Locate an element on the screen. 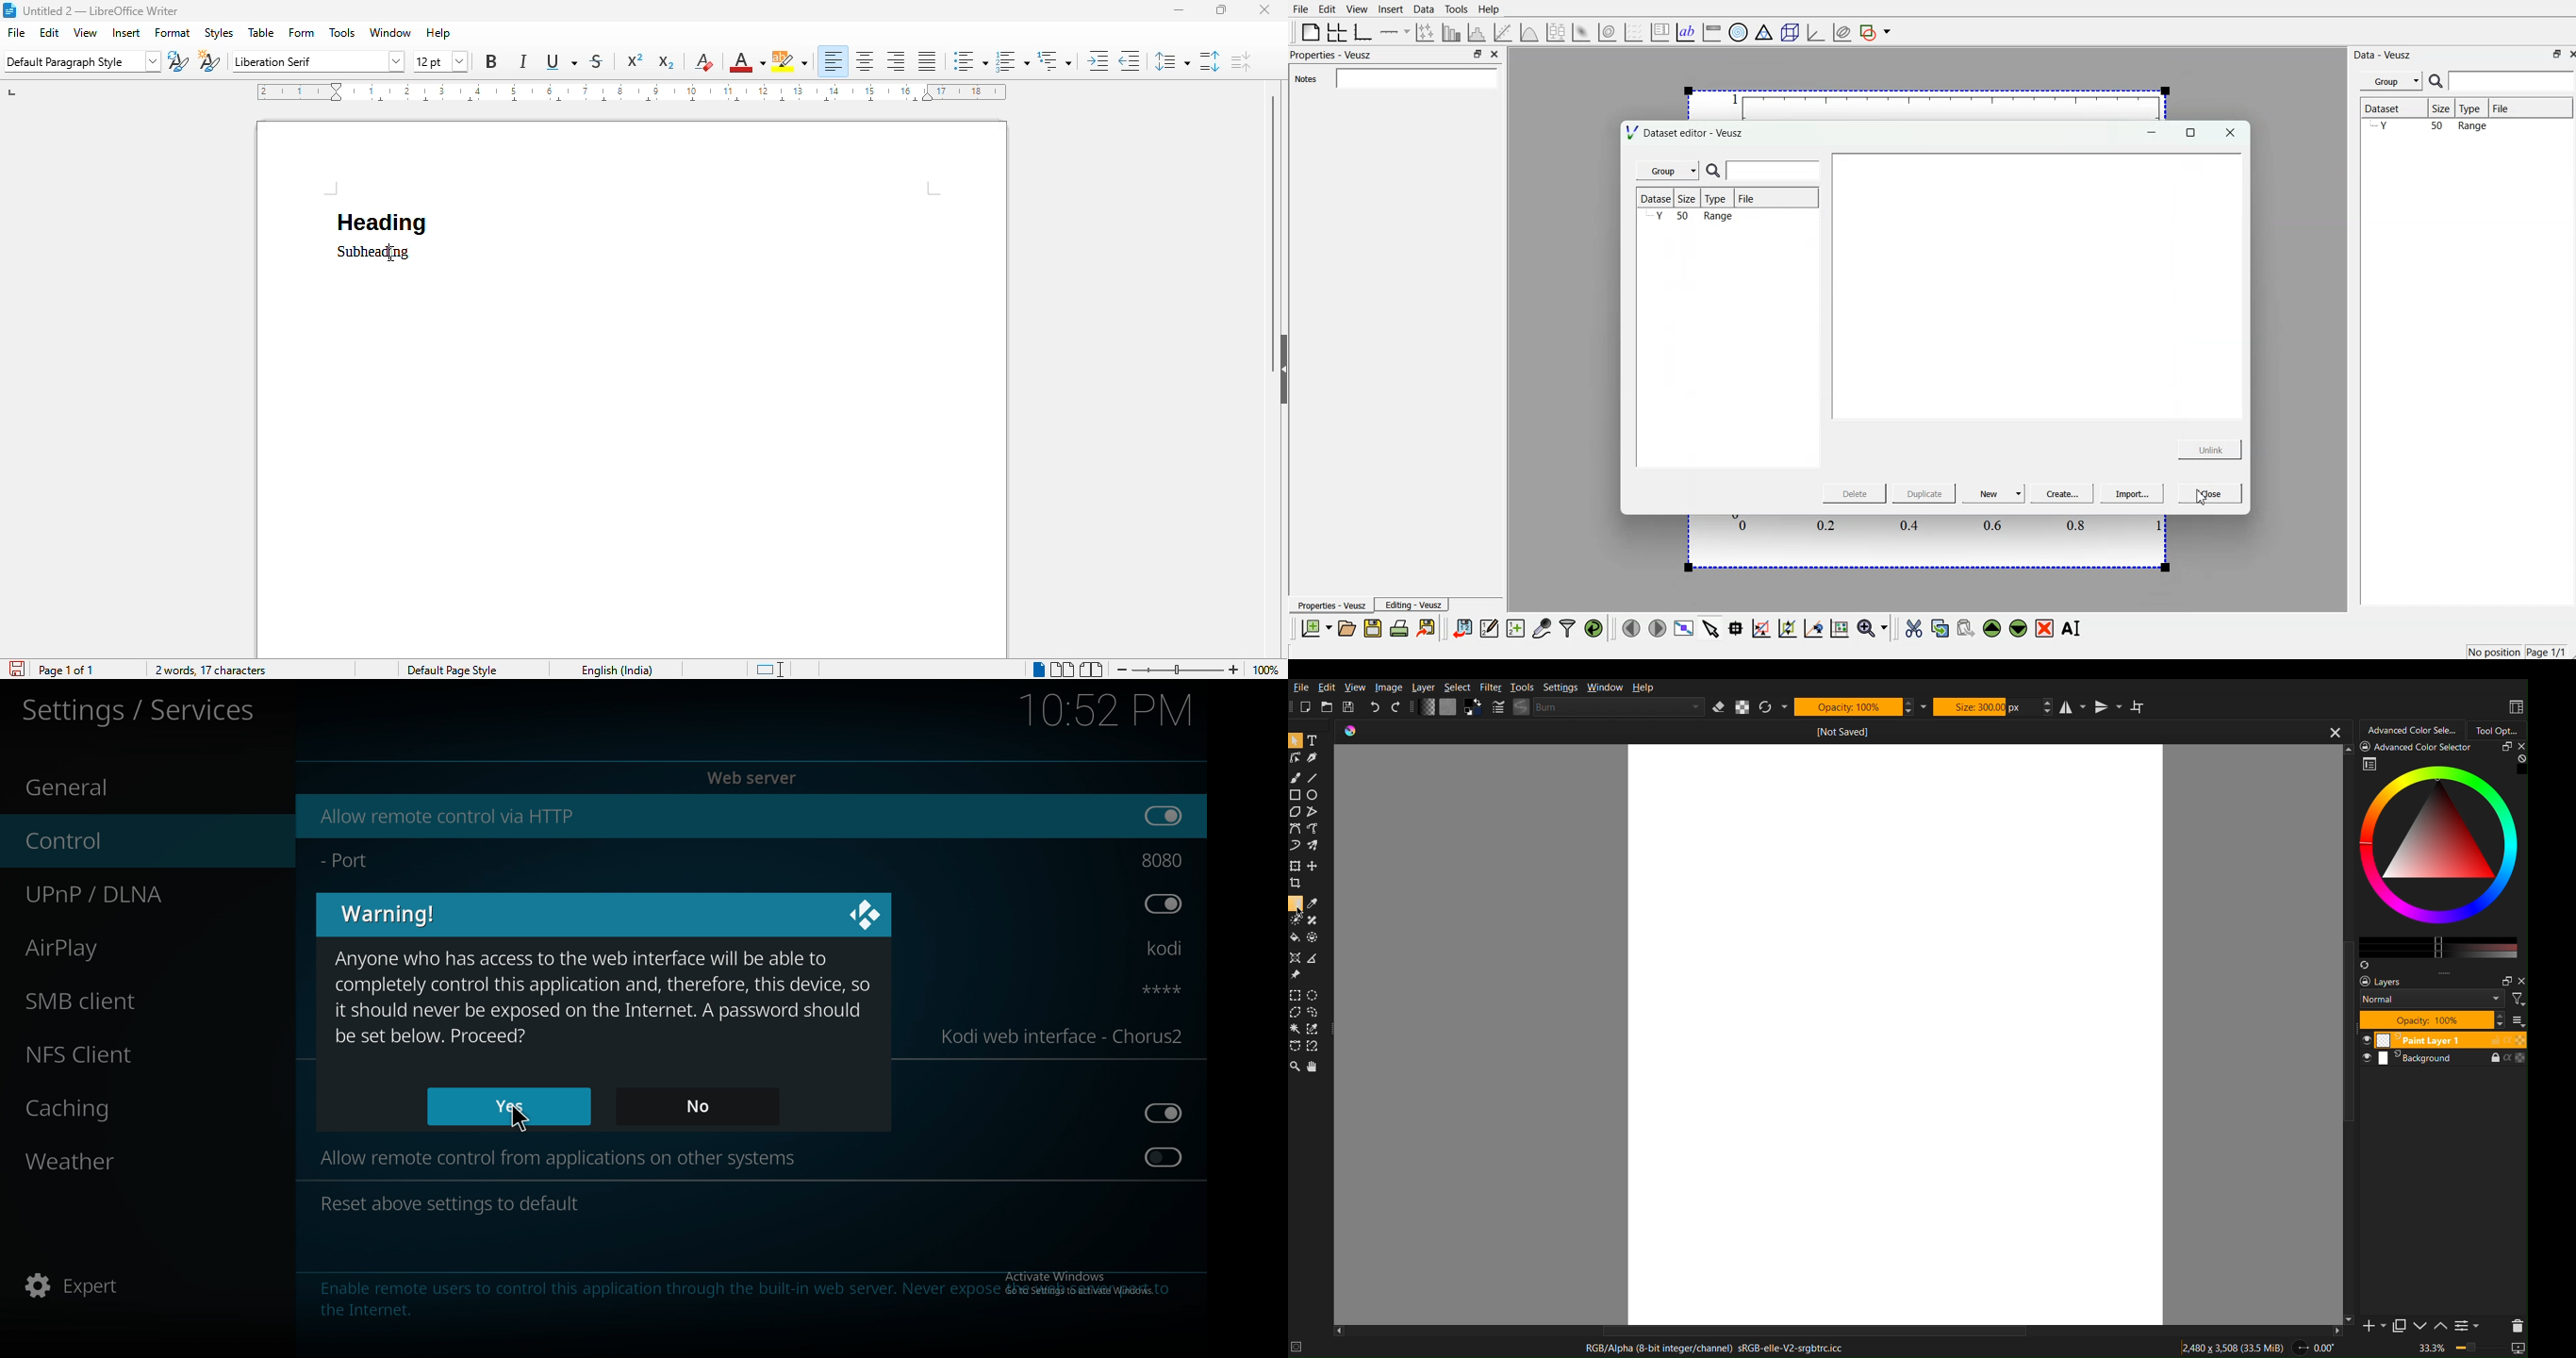 This screenshot has height=1372, width=2576. toggle is located at coordinates (1164, 816).